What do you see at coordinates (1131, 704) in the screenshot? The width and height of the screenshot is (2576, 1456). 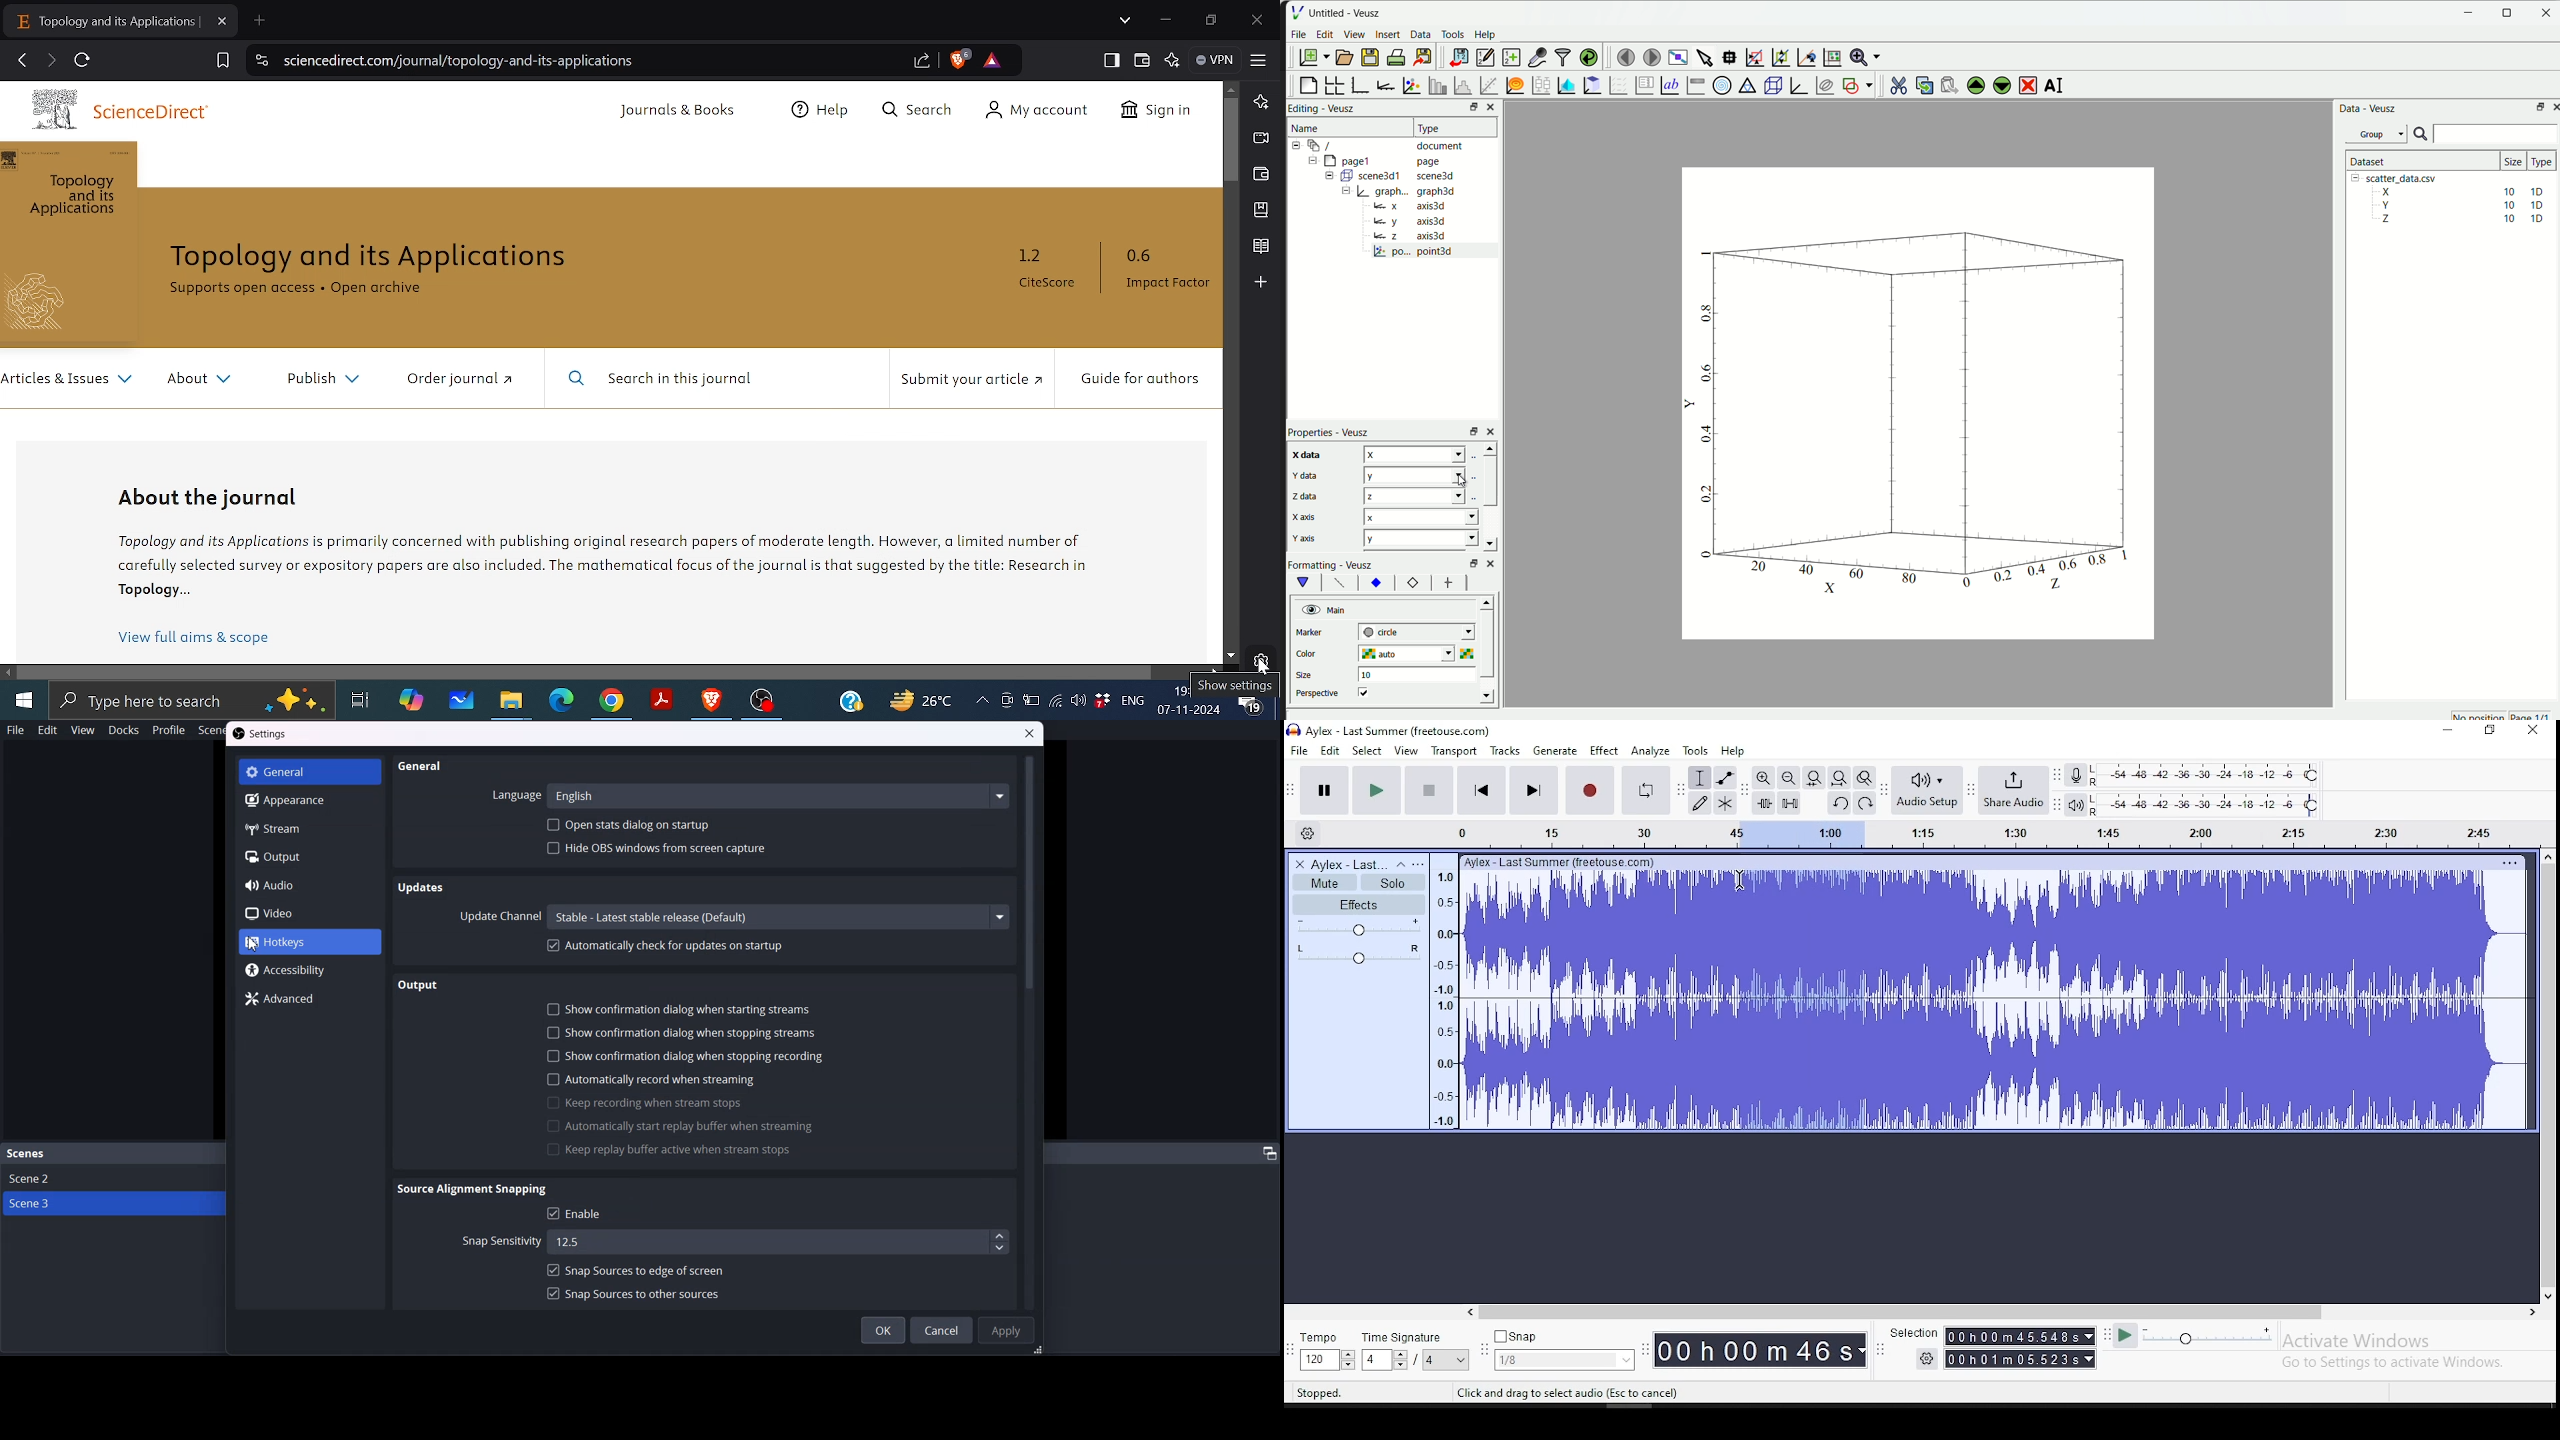 I see `ENG` at bounding box center [1131, 704].